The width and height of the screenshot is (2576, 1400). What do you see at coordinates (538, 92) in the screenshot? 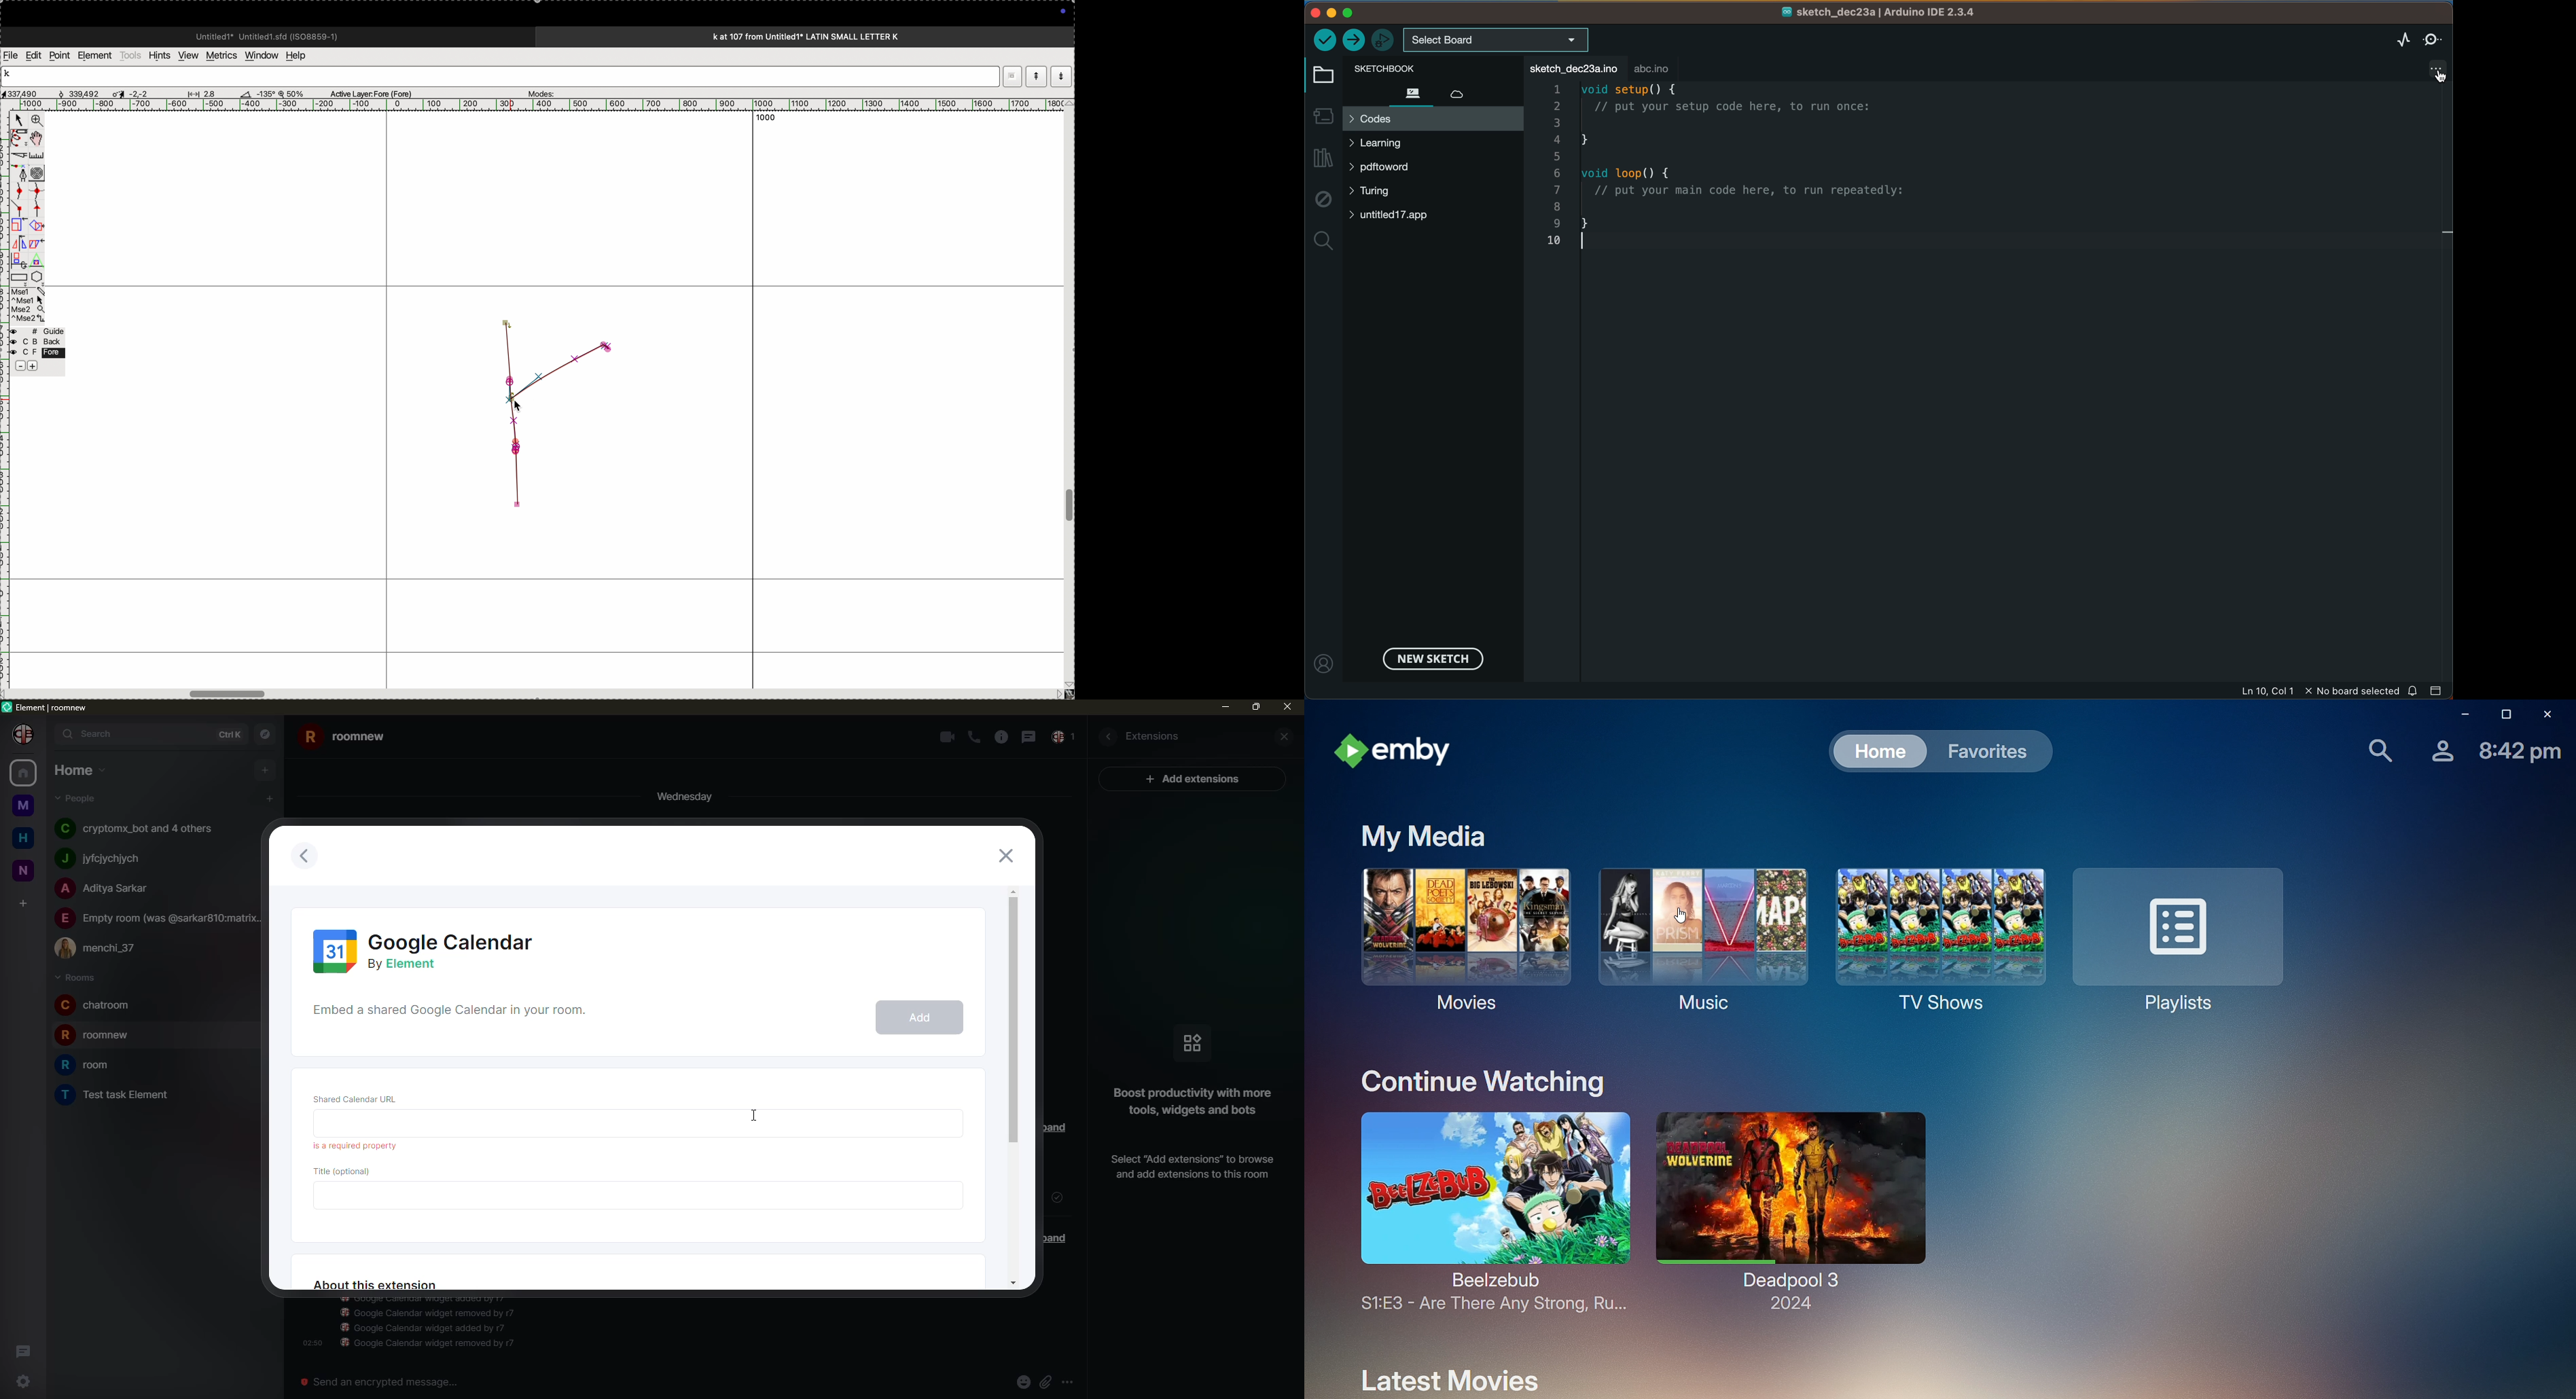
I see `modes` at bounding box center [538, 92].